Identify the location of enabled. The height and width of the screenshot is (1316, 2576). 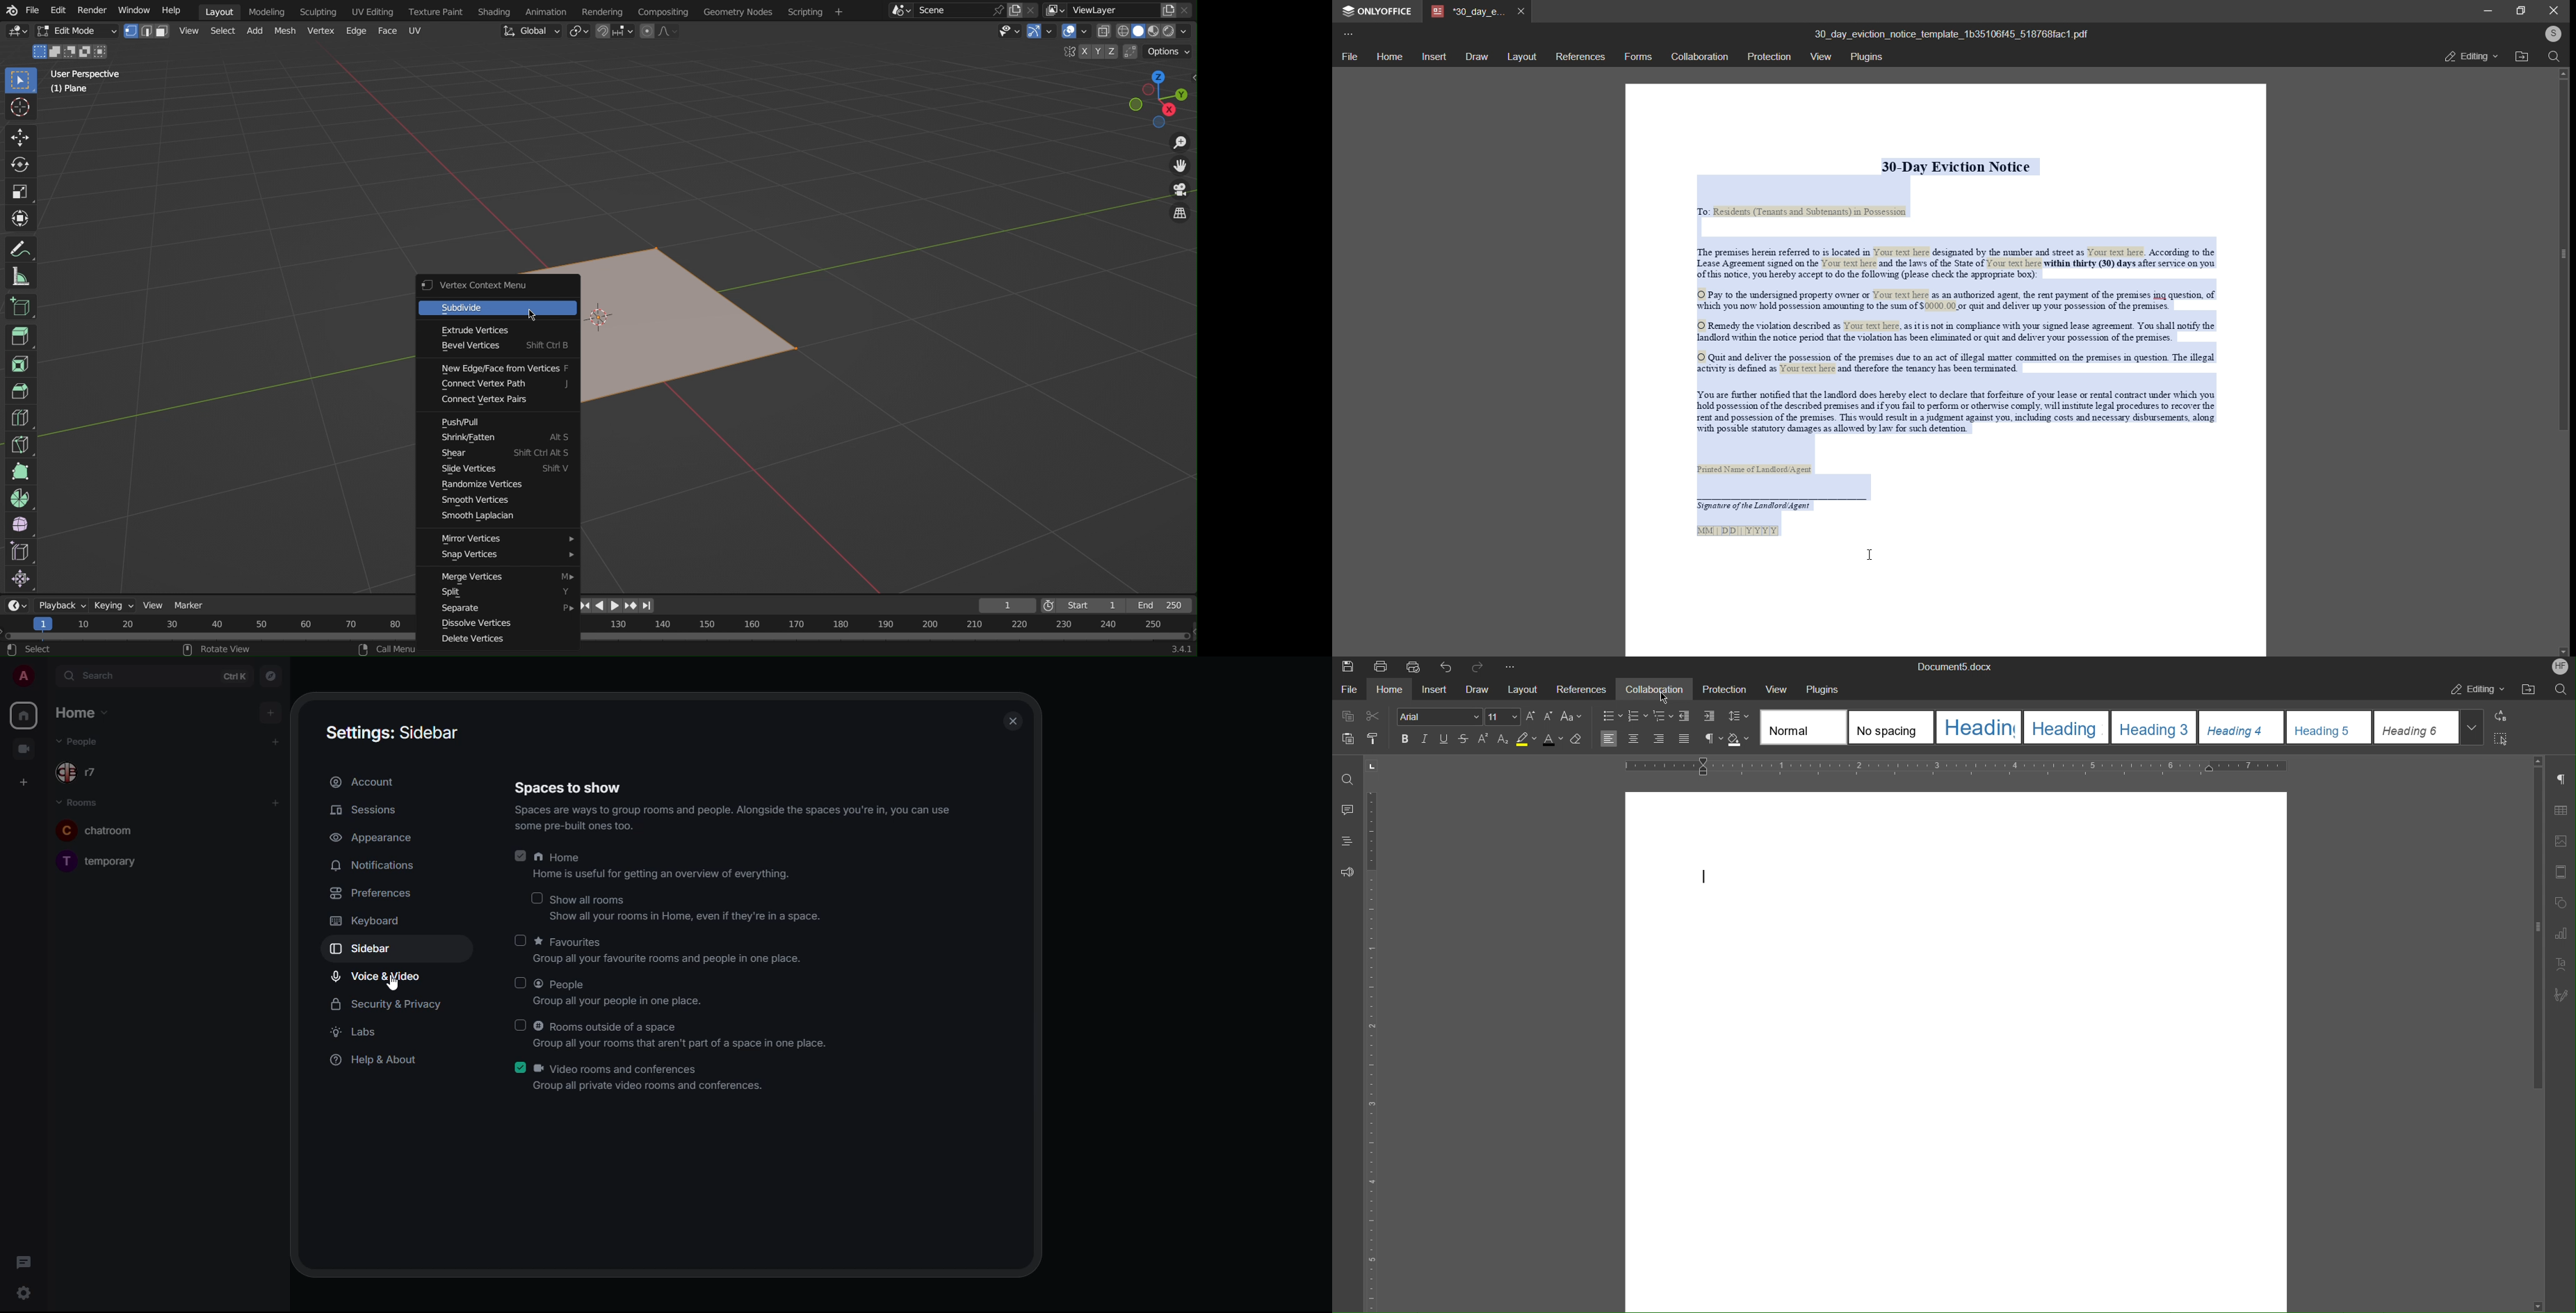
(520, 856).